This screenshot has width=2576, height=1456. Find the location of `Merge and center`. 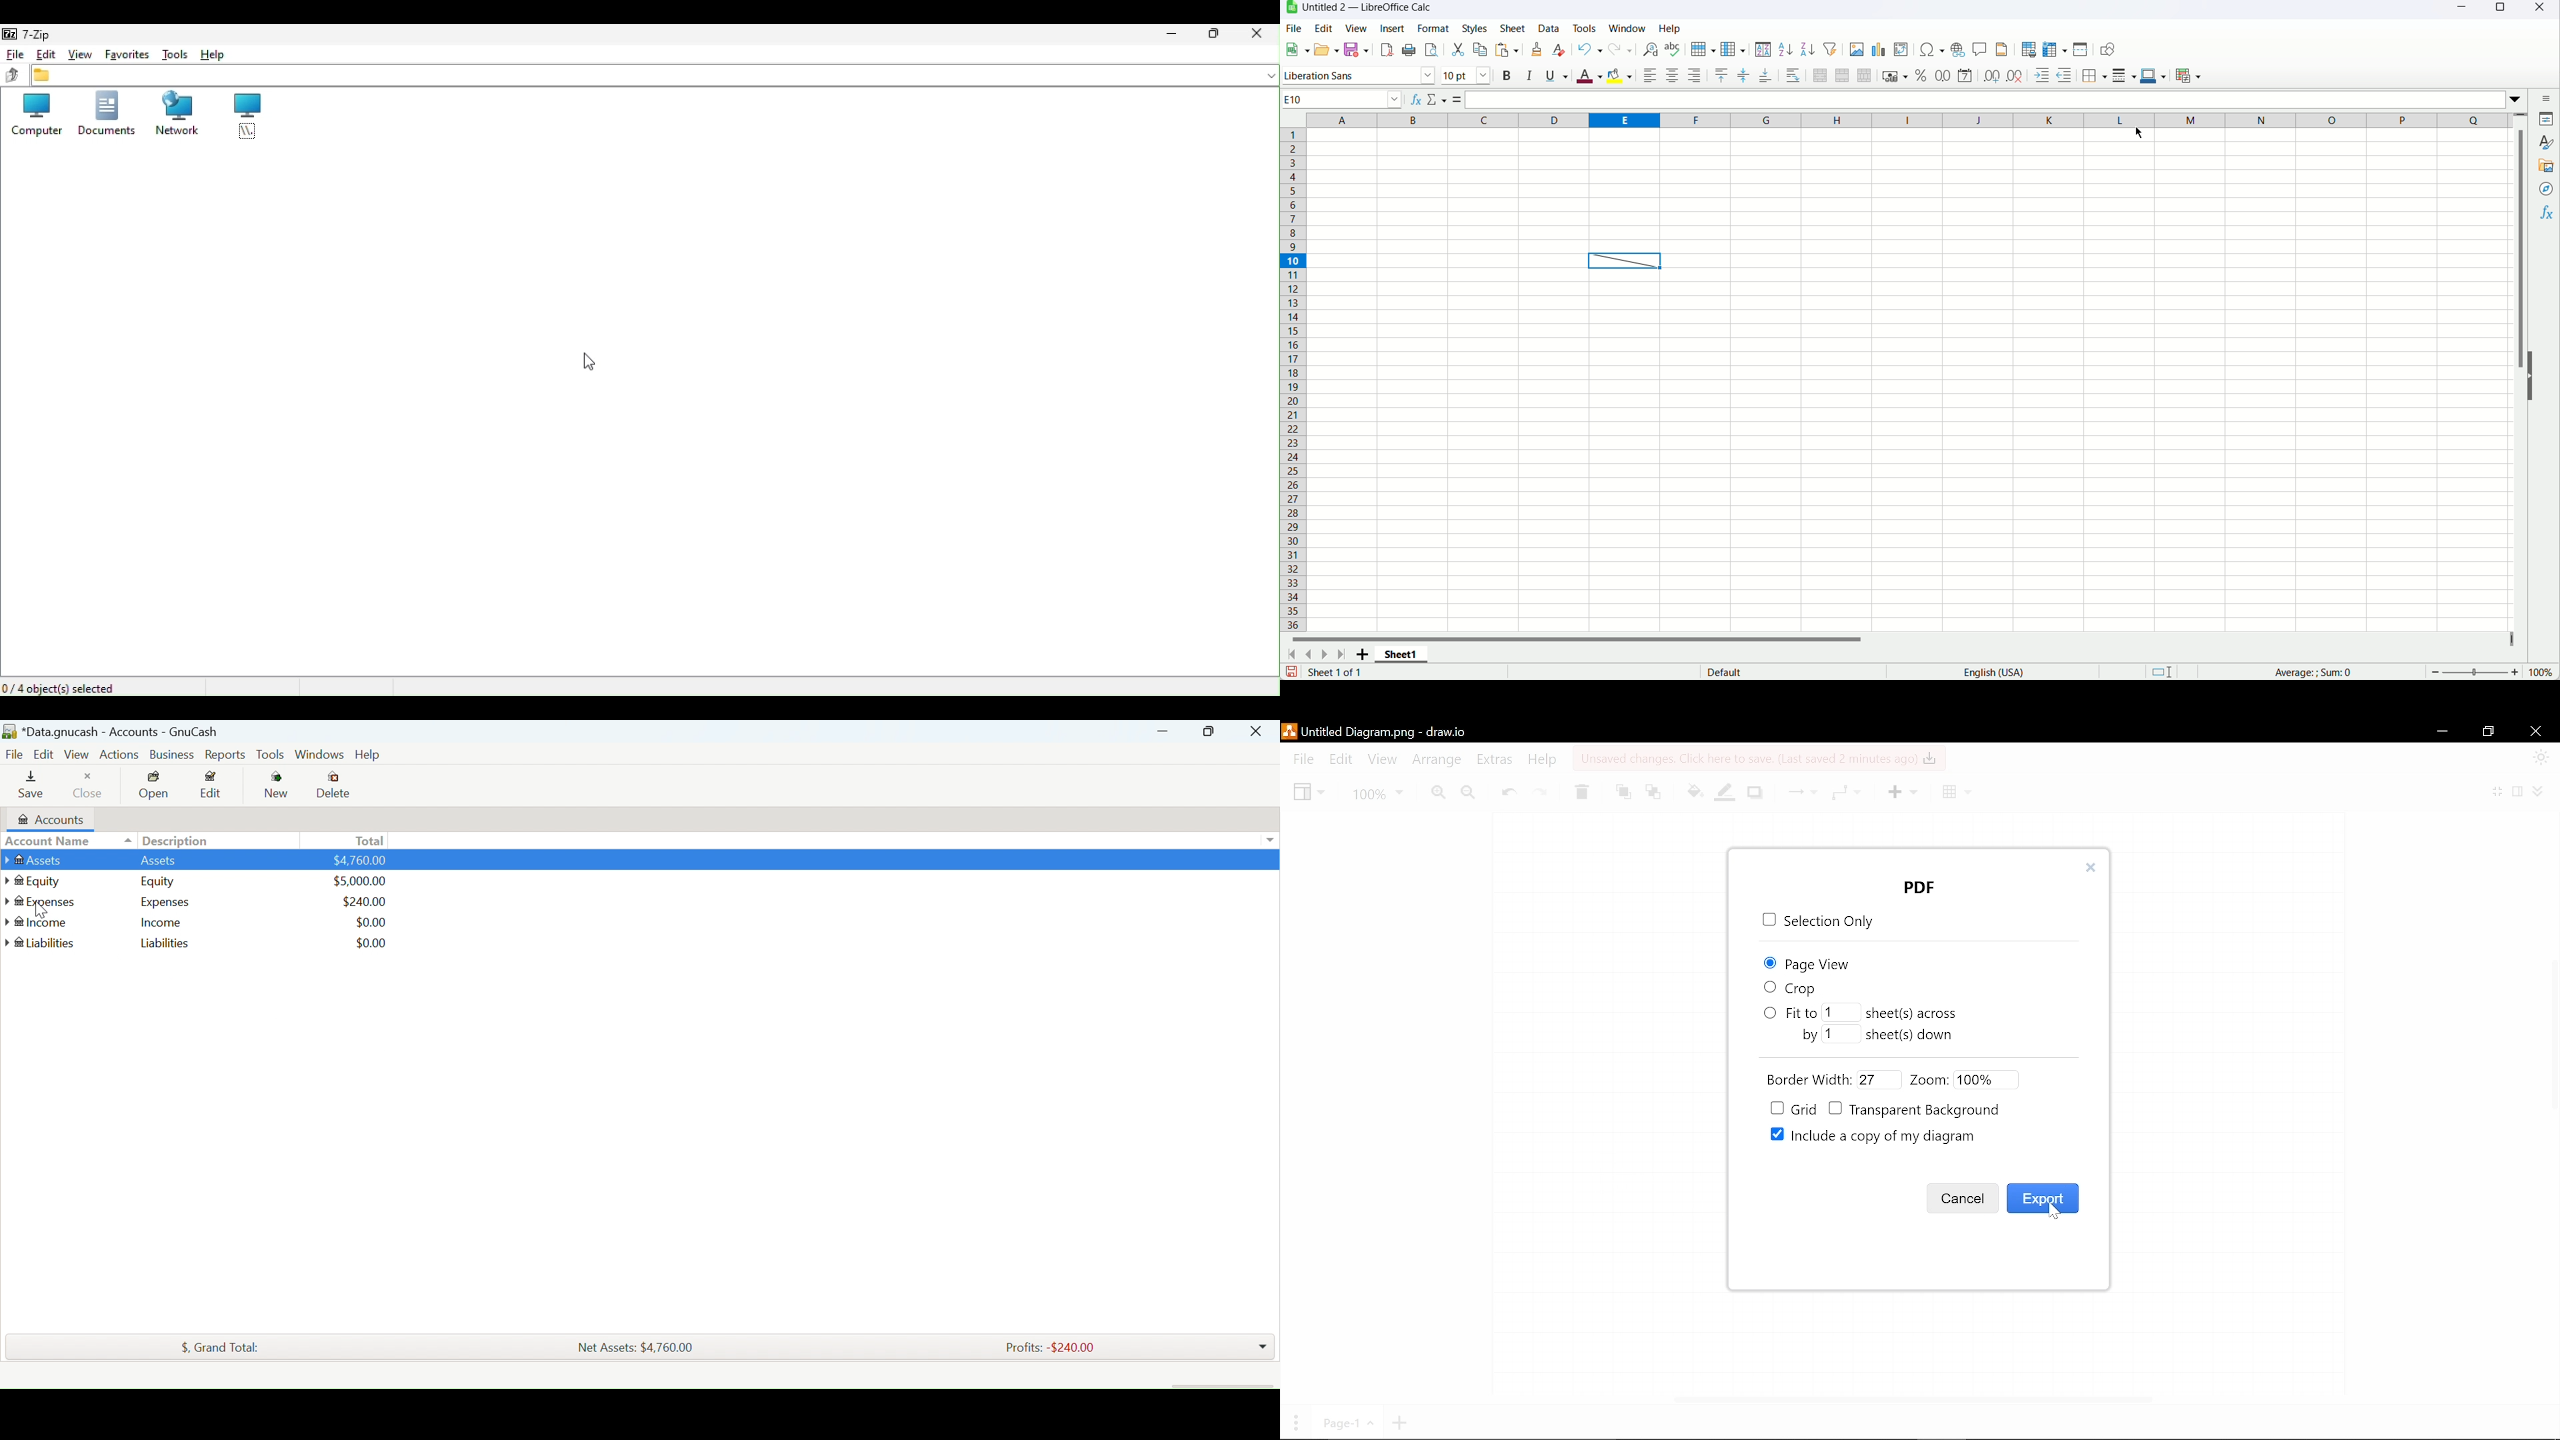

Merge and center is located at coordinates (1820, 75).